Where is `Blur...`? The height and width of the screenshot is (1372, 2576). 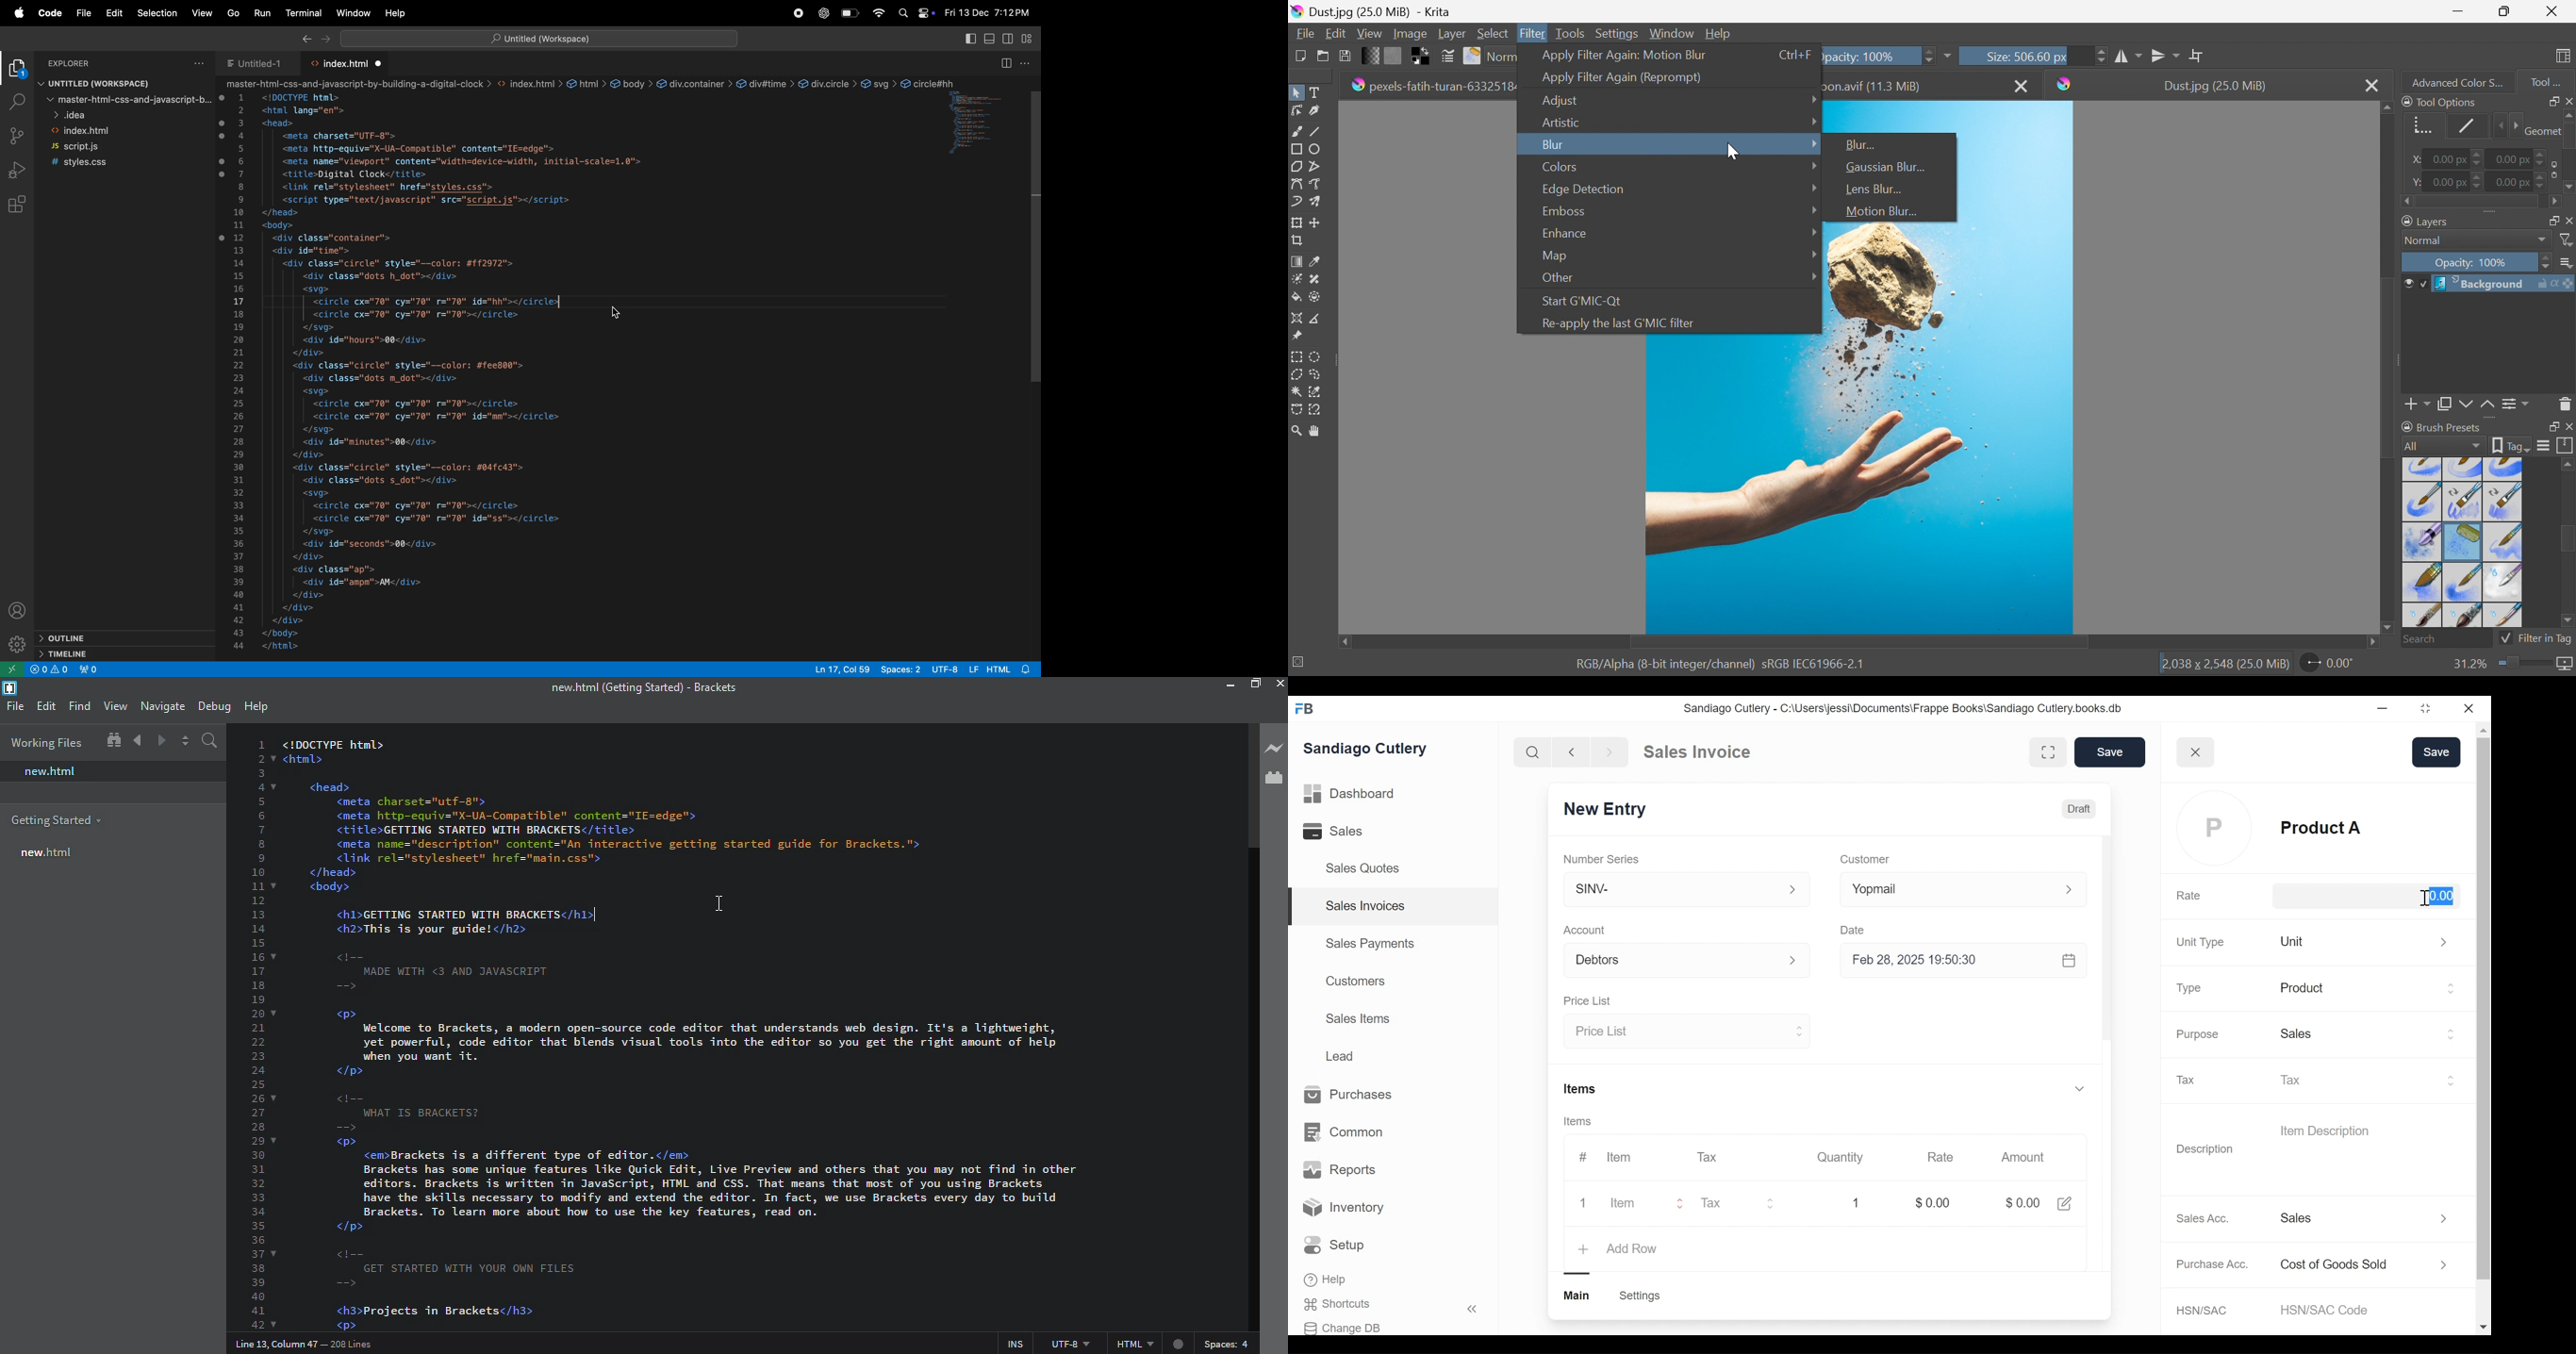 Blur... is located at coordinates (1863, 144).